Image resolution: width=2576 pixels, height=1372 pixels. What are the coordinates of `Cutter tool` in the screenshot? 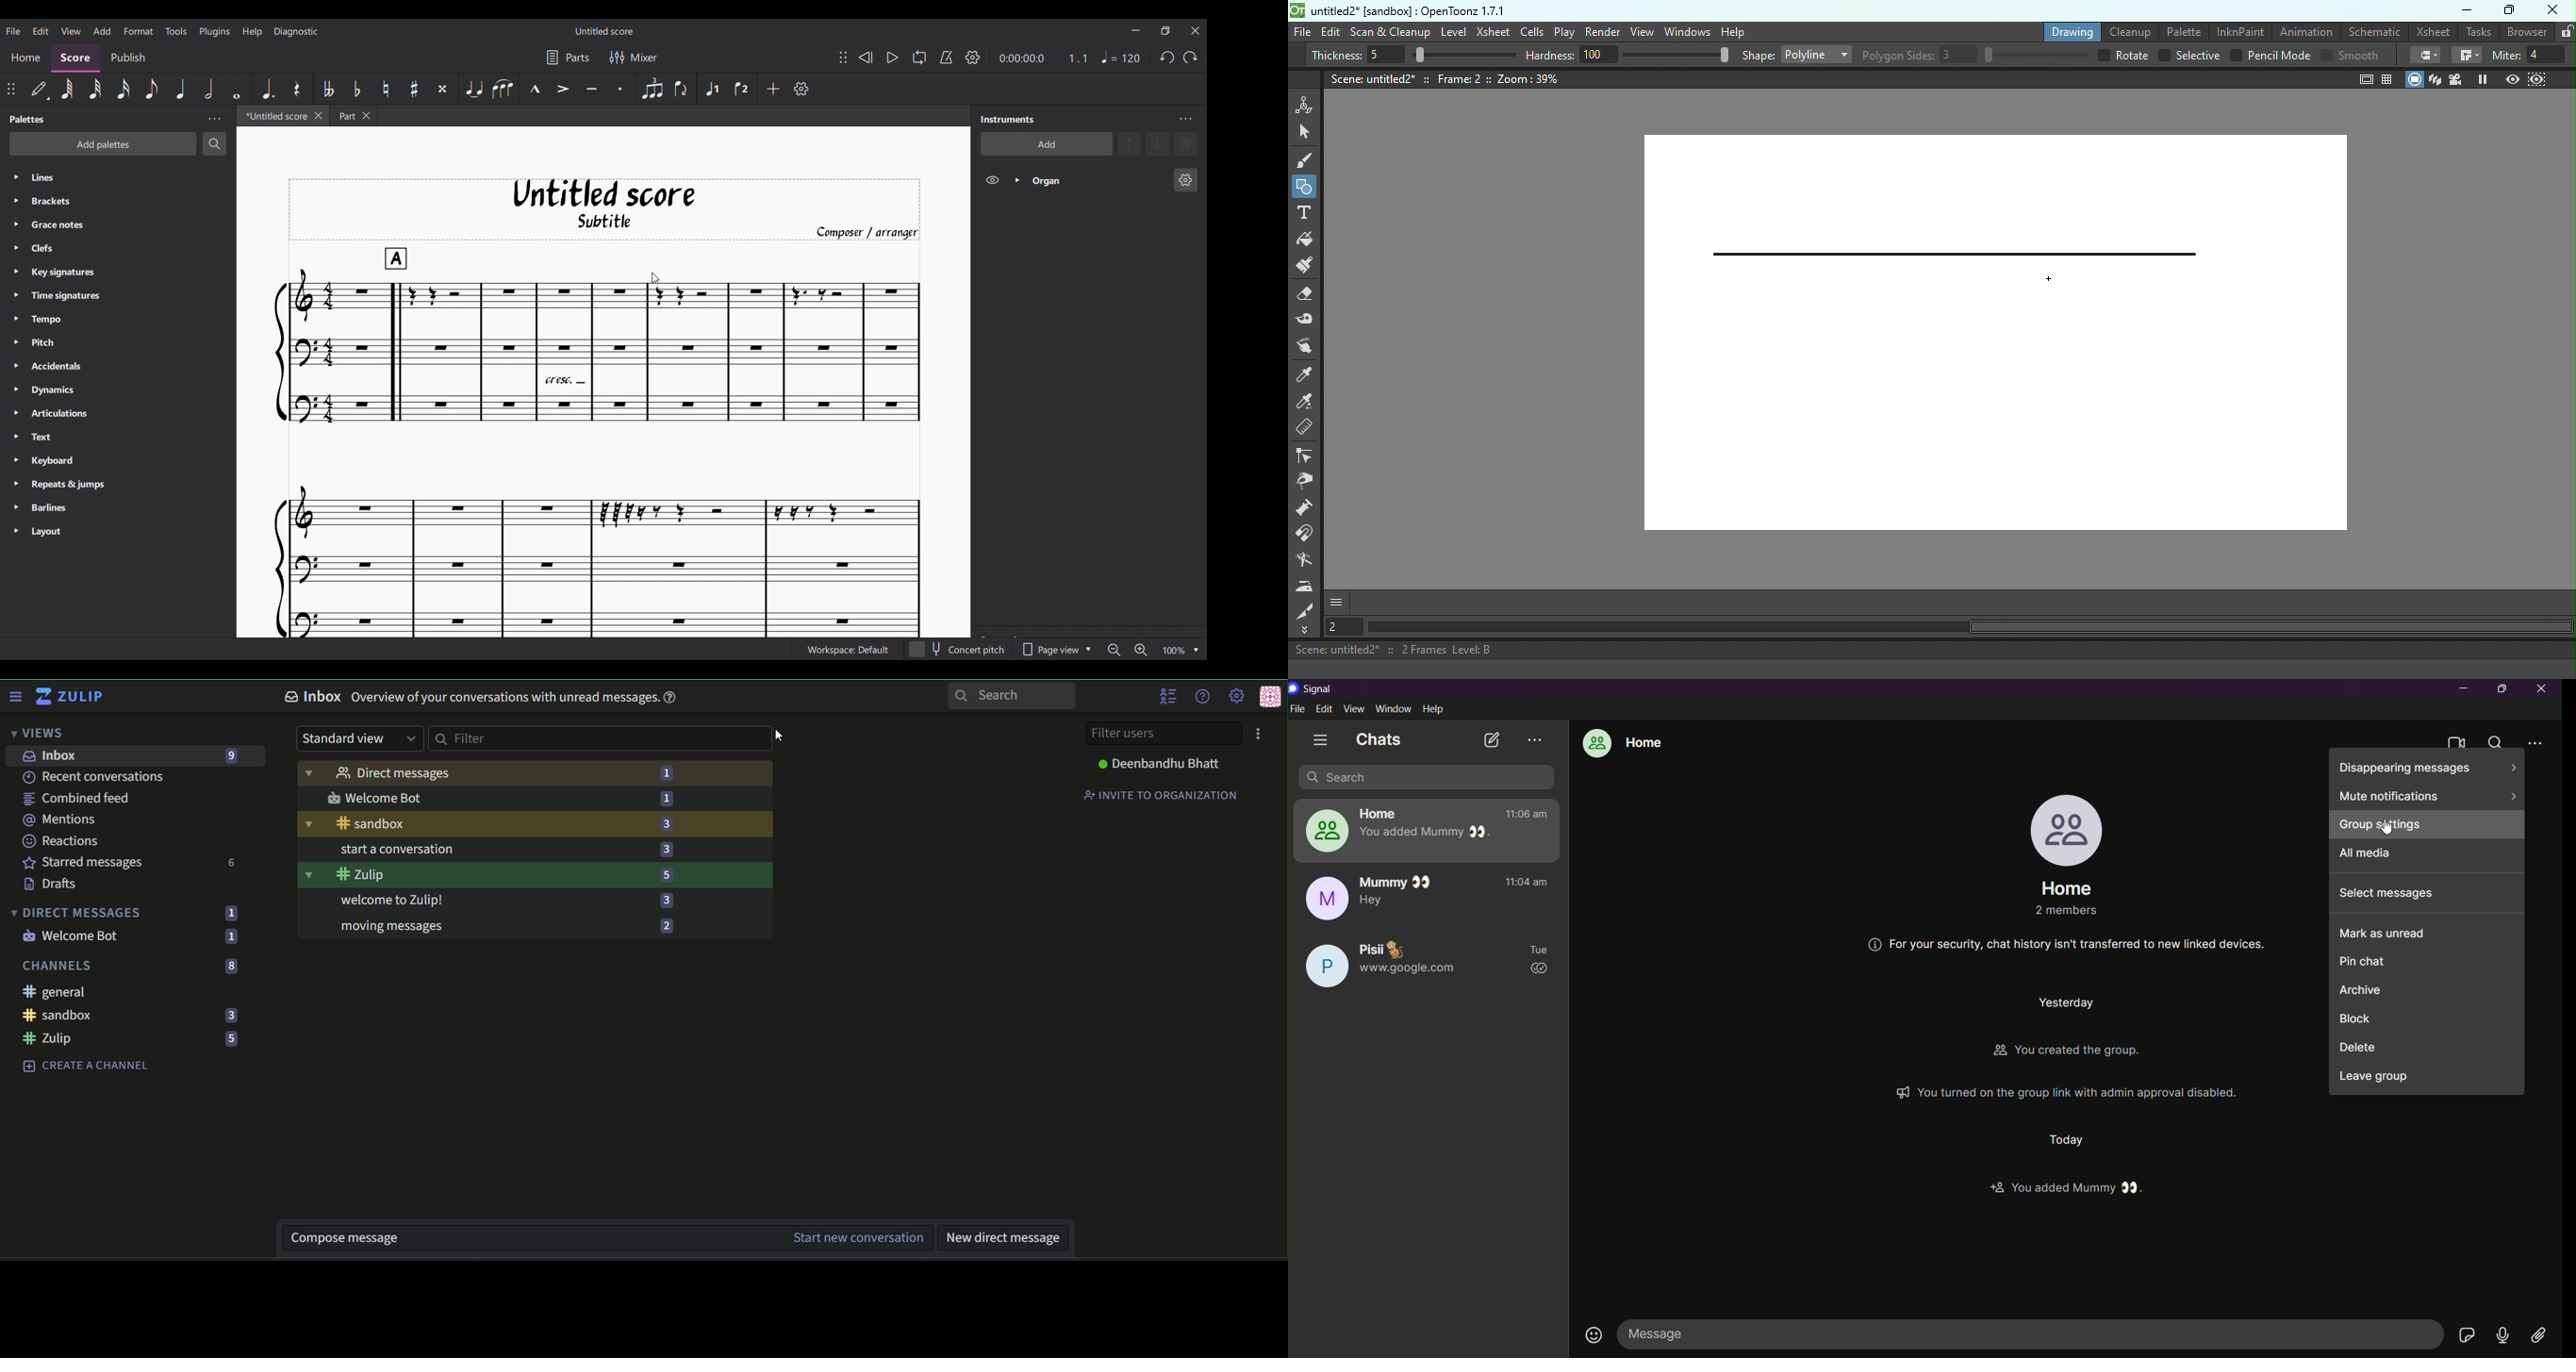 It's located at (1308, 611).